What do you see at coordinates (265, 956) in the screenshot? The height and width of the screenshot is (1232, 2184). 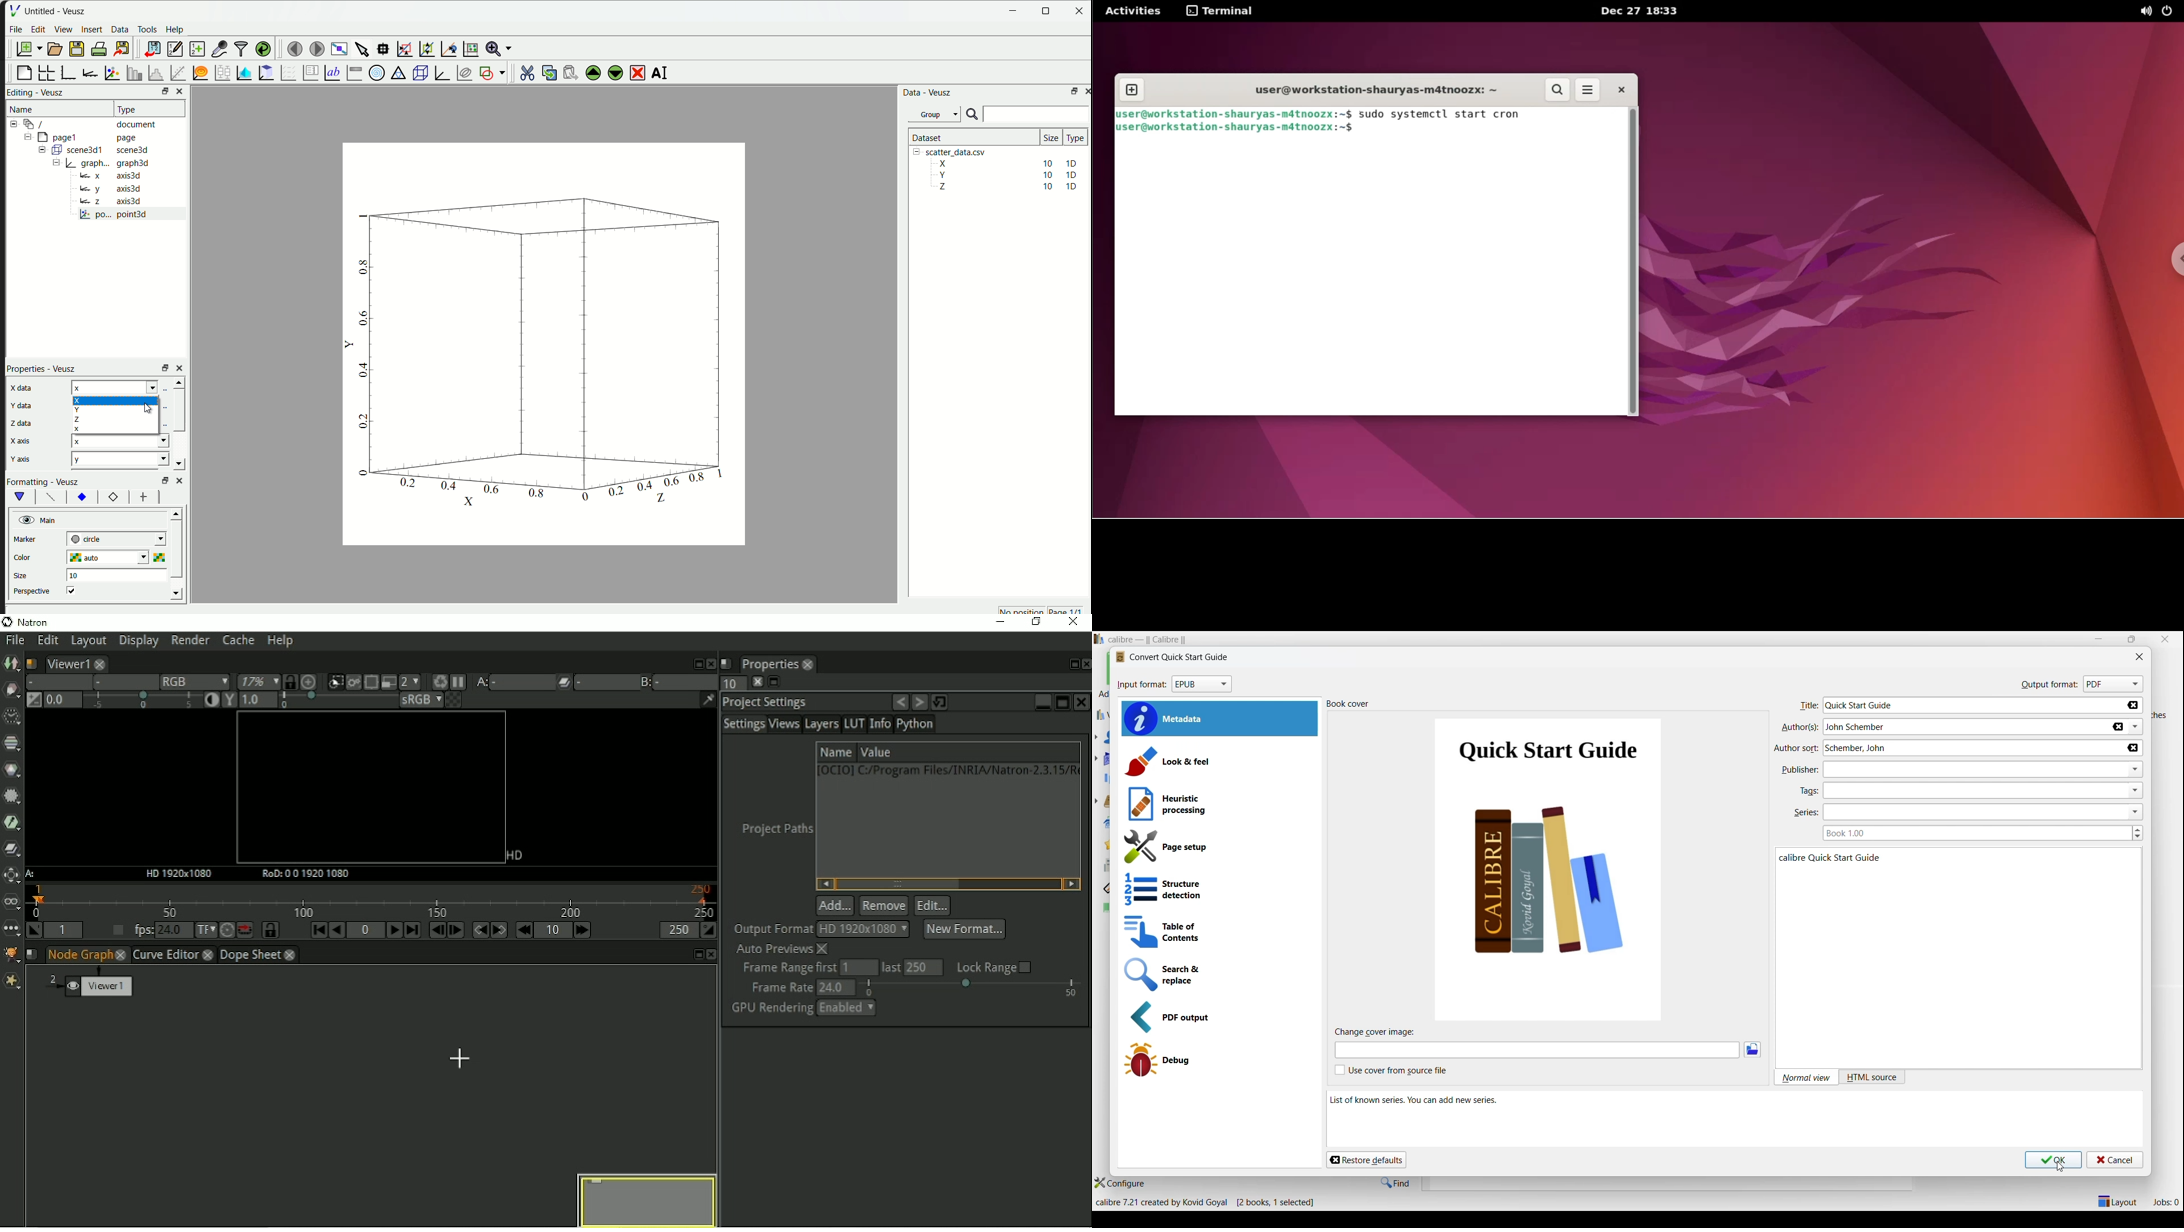 I see `Dope sheet` at bounding box center [265, 956].